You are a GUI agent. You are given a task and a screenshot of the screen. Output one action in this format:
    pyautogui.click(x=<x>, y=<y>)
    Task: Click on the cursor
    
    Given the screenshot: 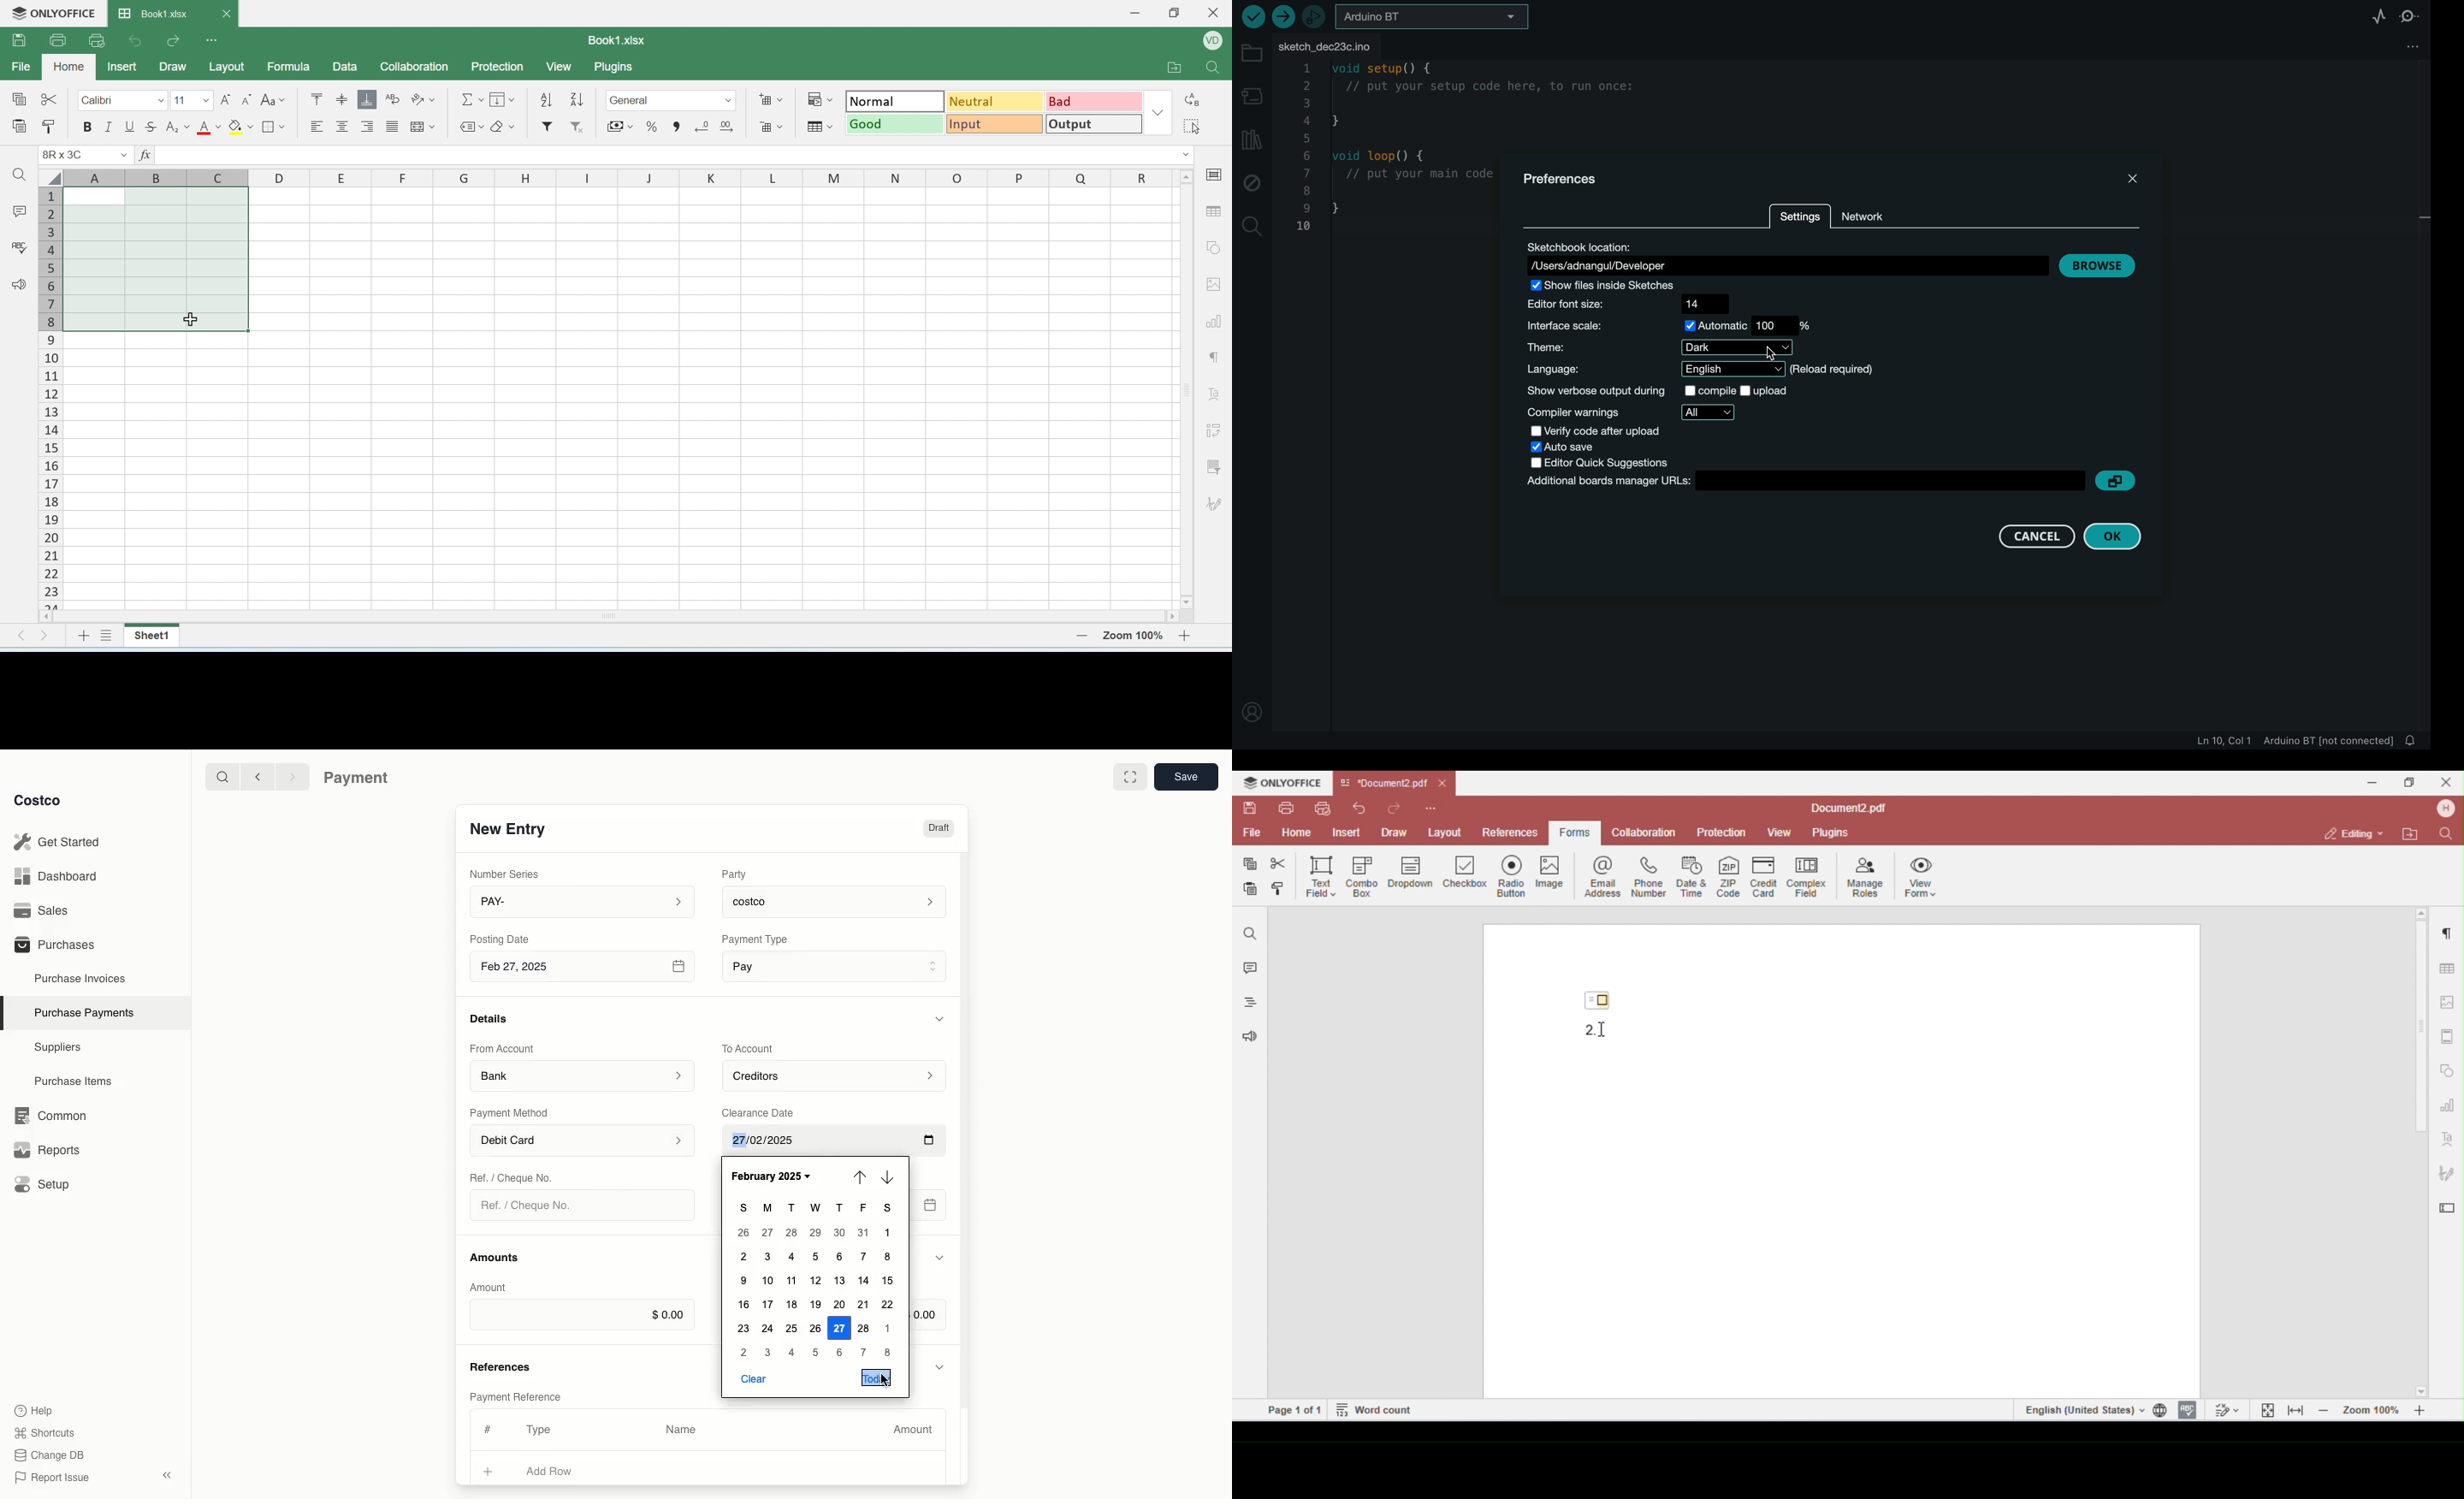 What is the action you would take?
    pyautogui.click(x=886, y=1379)
    